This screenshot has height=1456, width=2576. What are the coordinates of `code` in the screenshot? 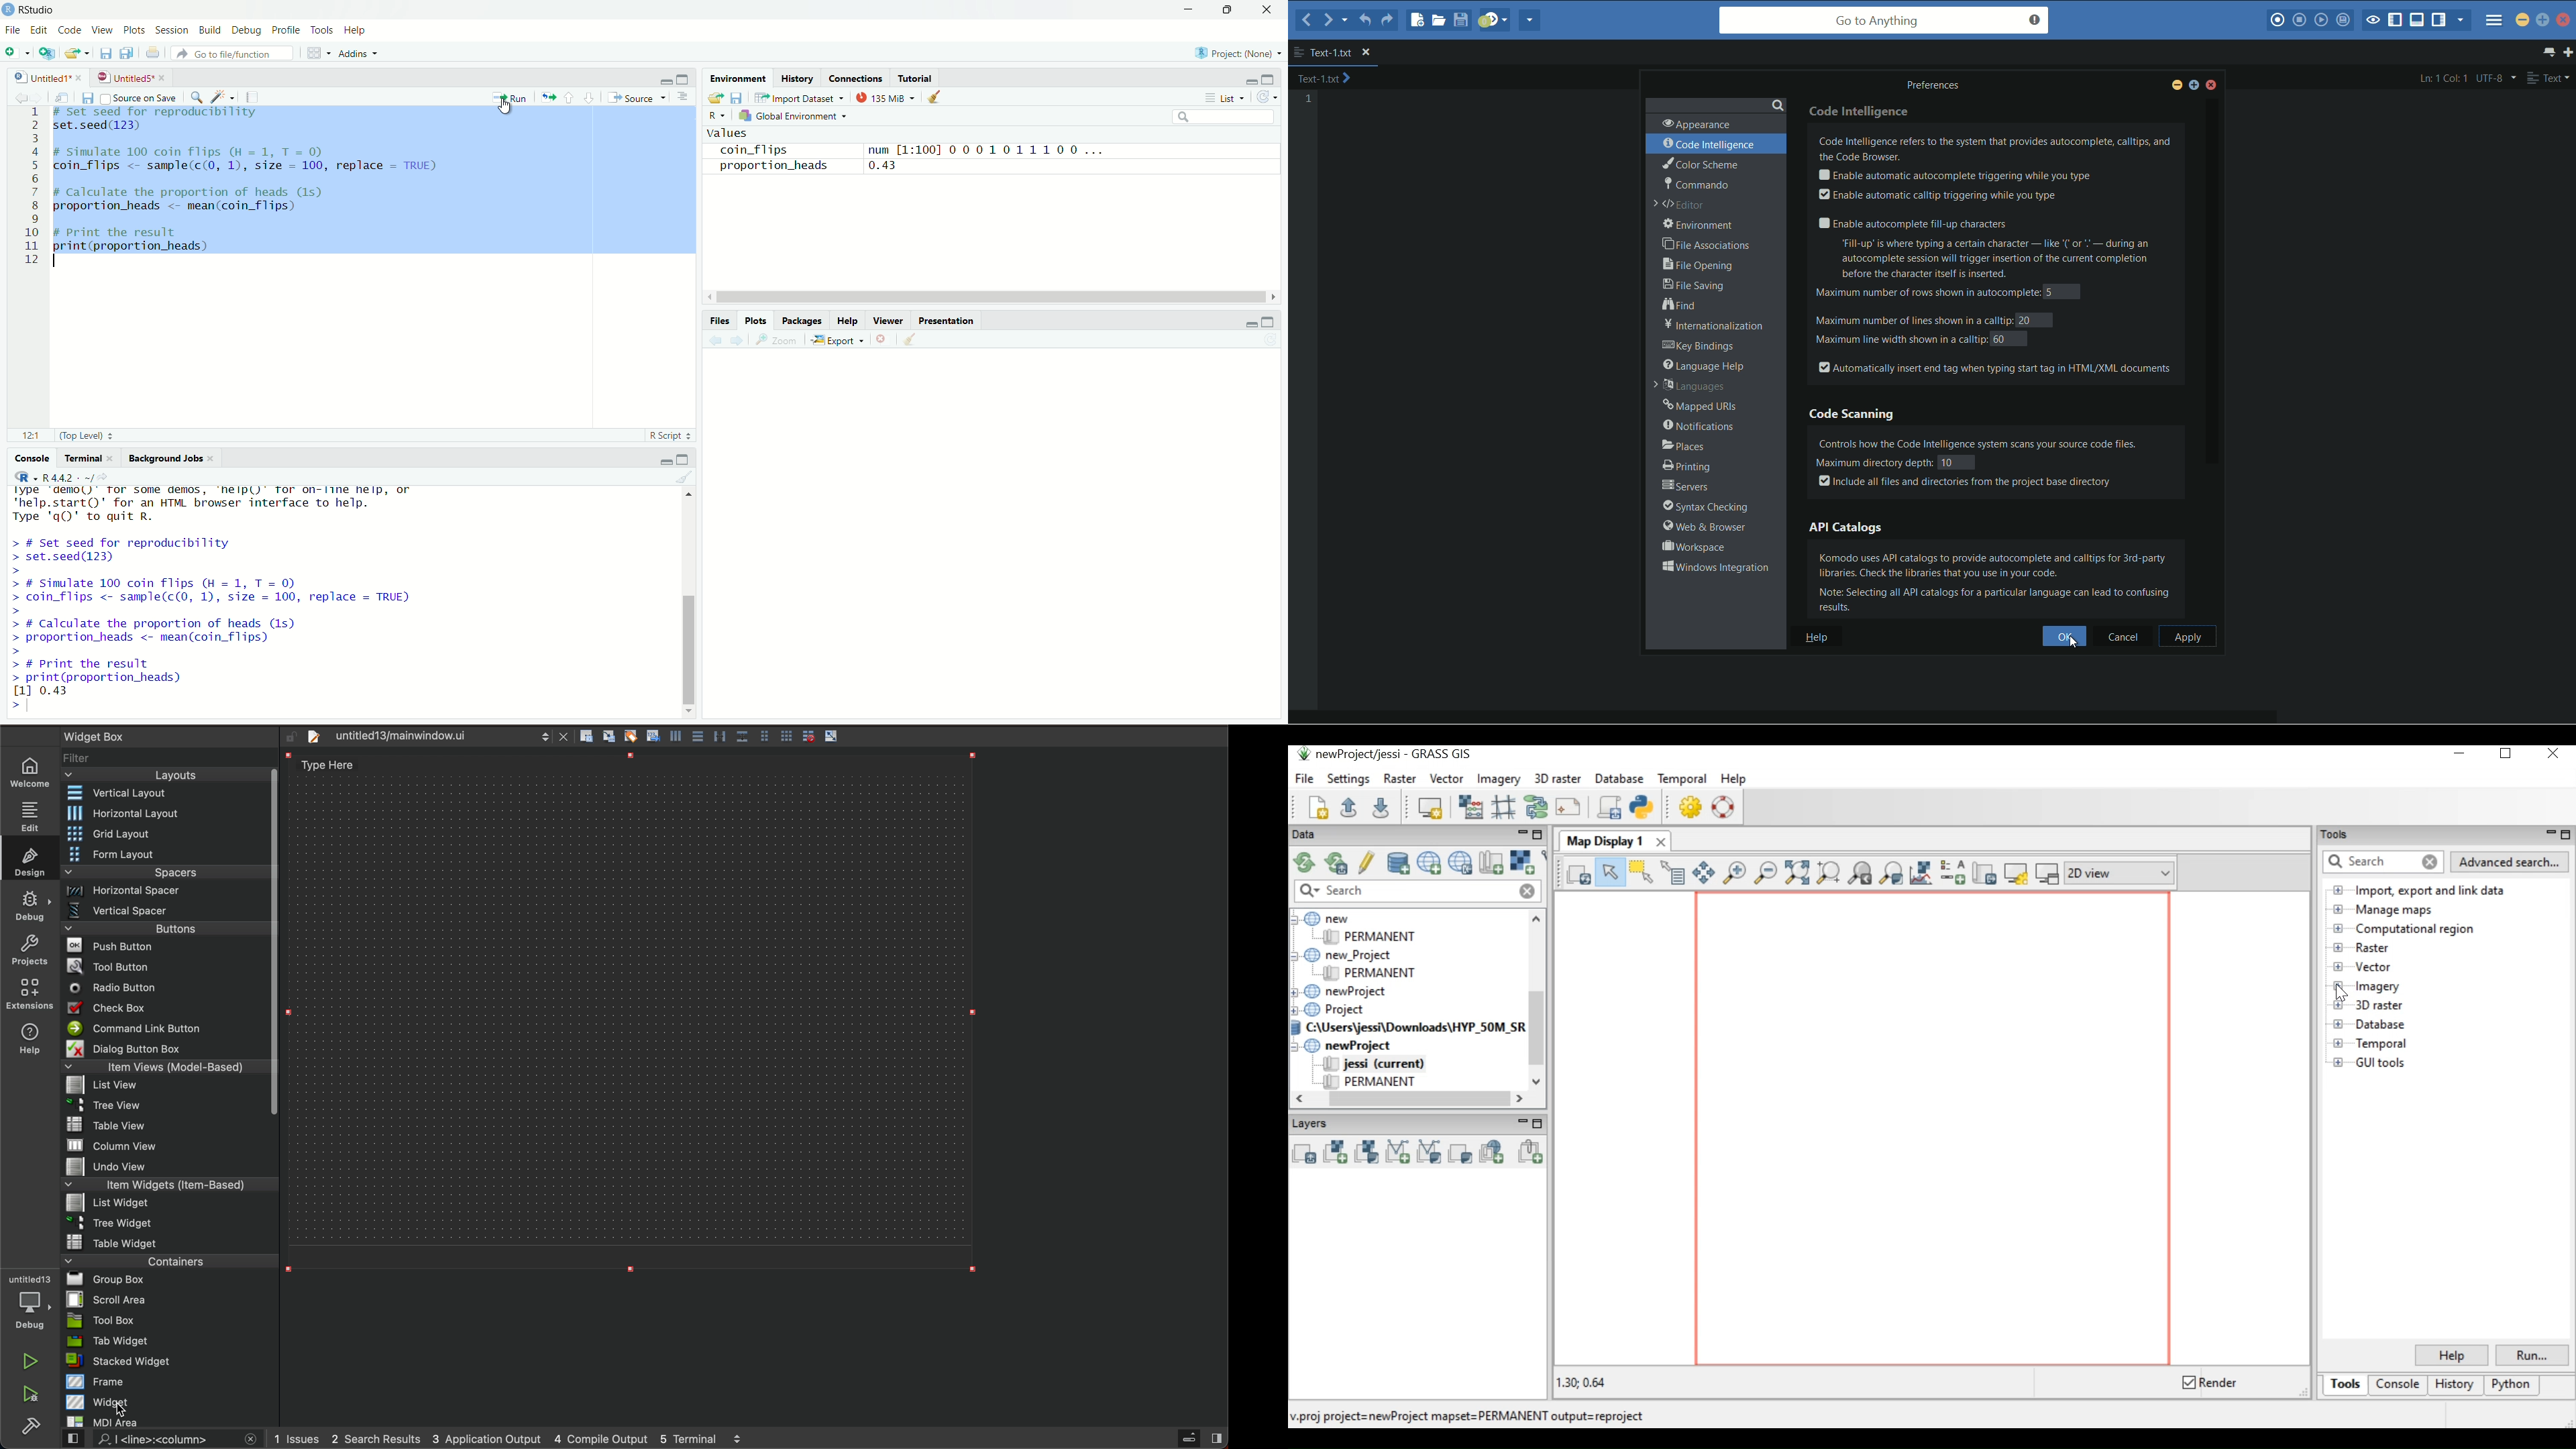 It's located at (70, 30).